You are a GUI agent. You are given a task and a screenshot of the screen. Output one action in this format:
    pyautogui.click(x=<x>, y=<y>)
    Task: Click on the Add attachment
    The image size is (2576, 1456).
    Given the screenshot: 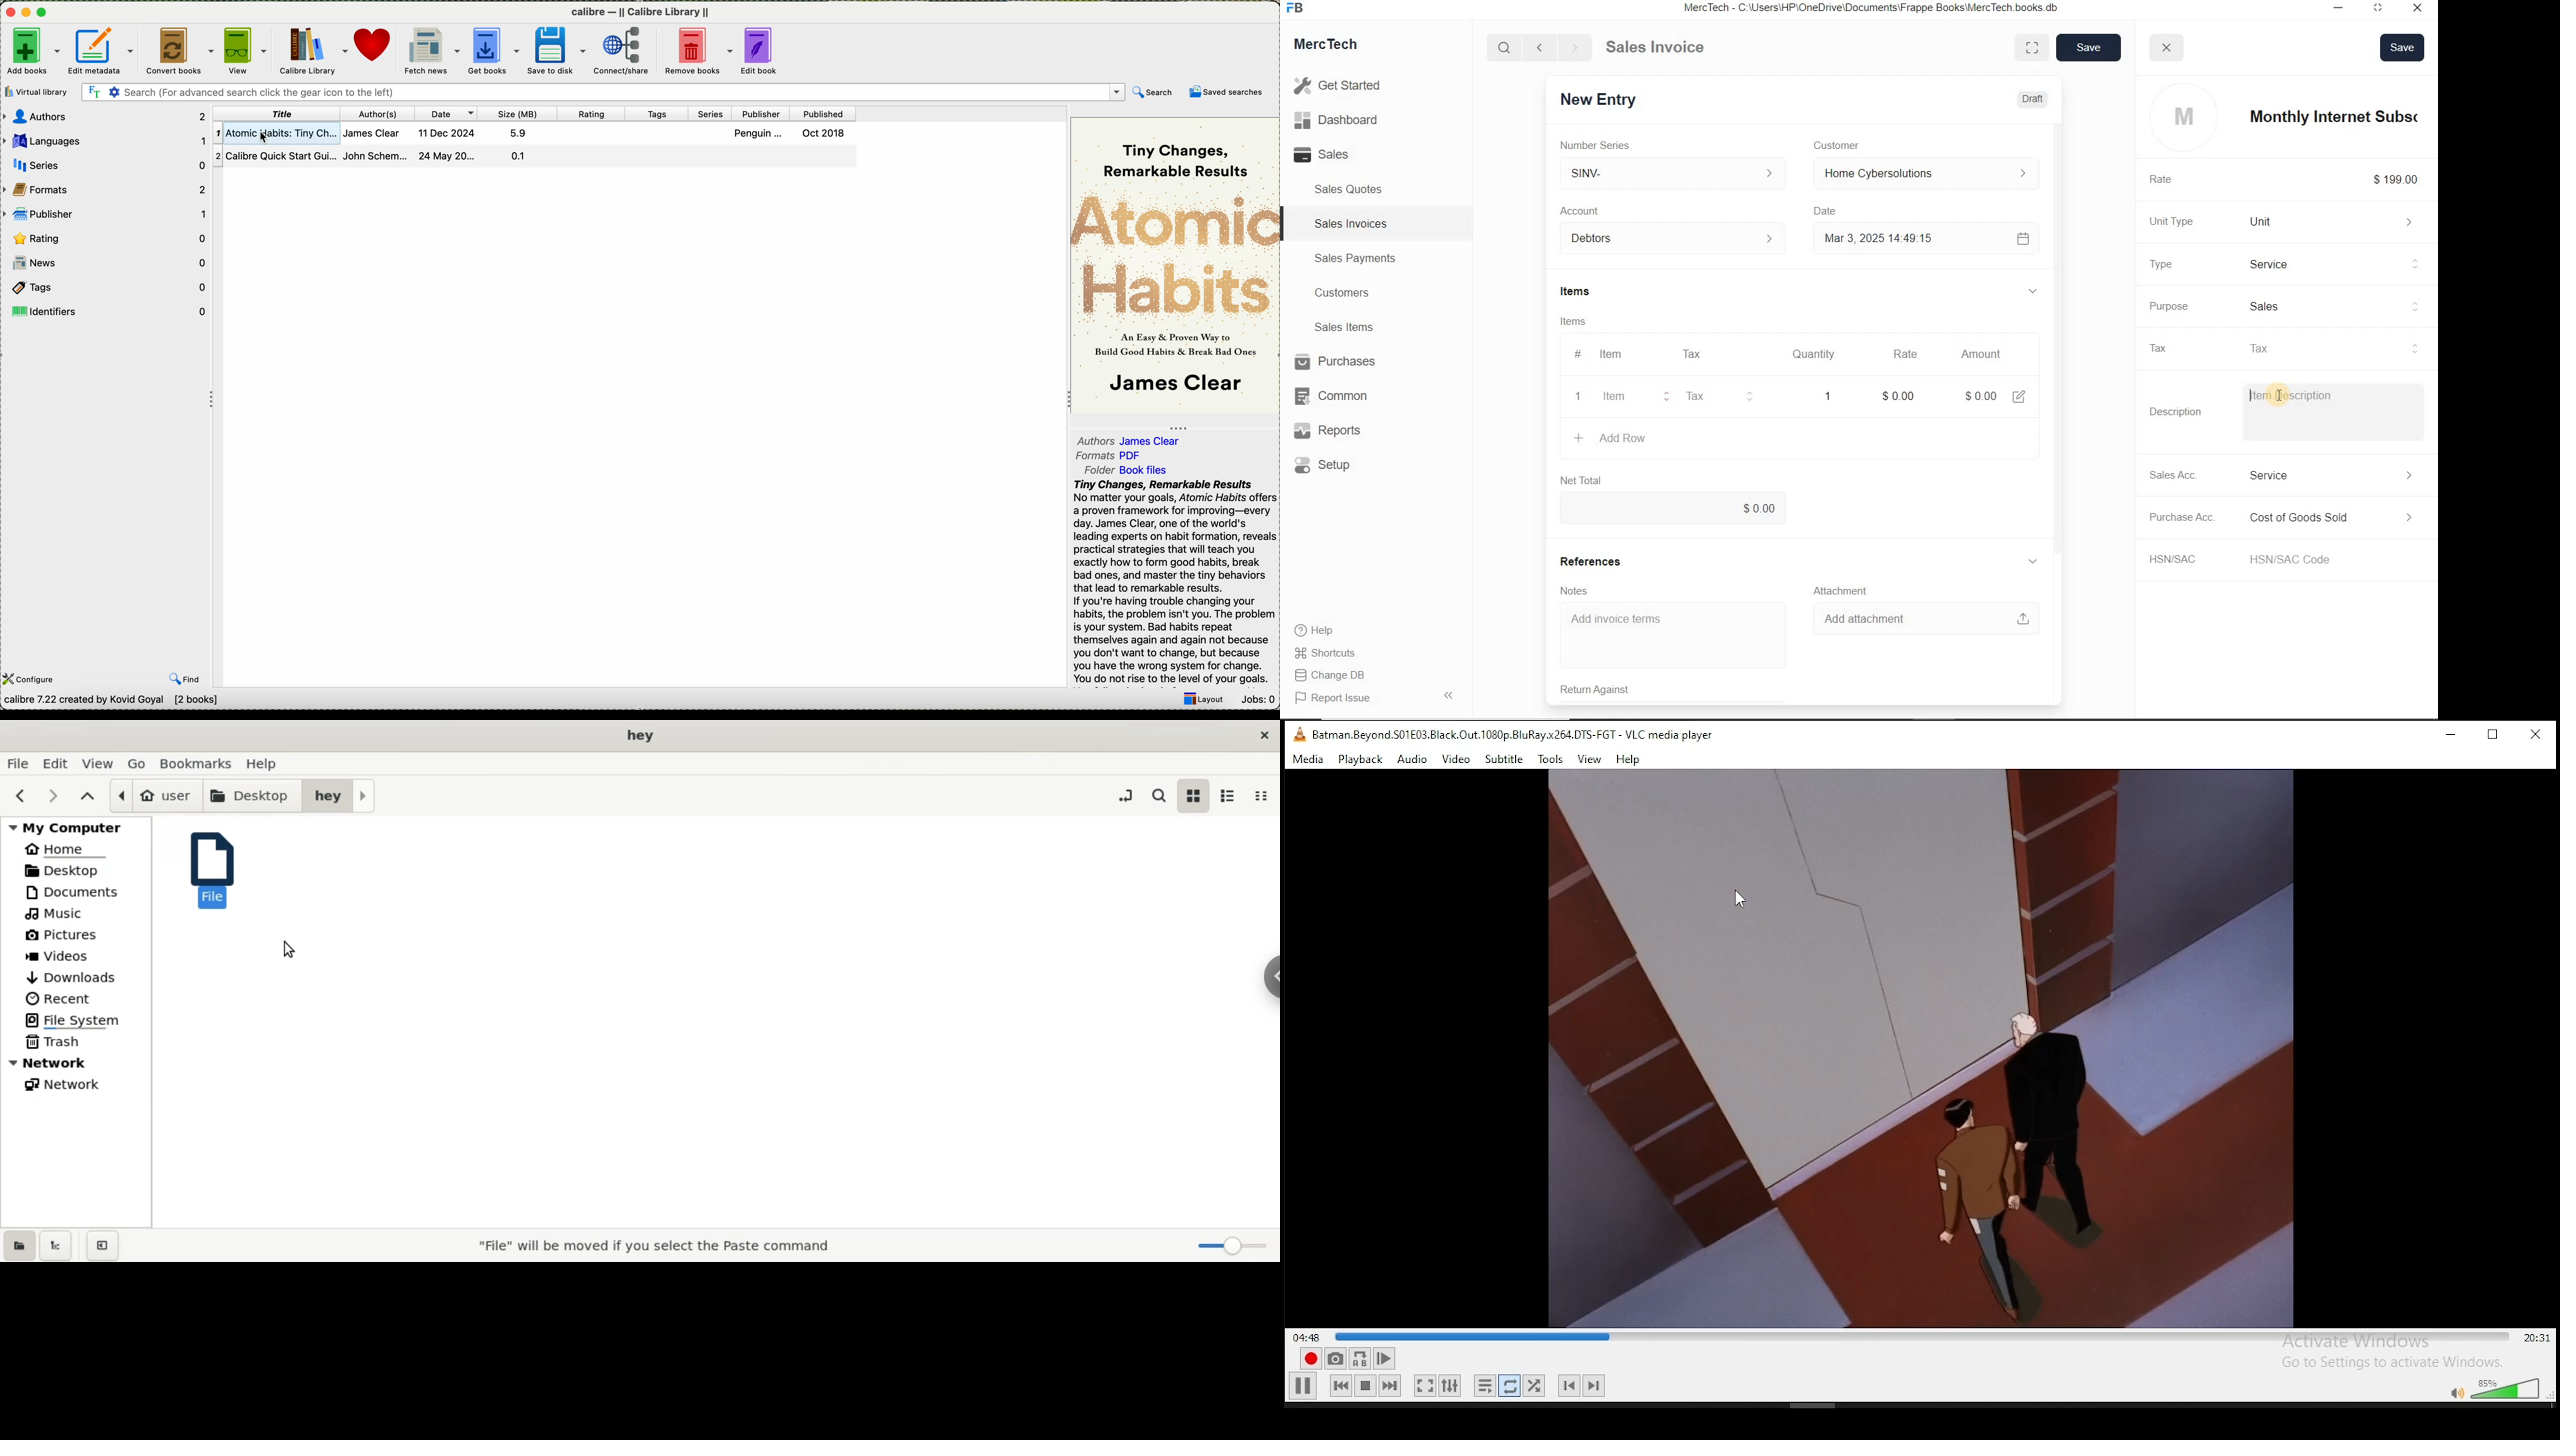 What is the action you would take?
    pyautogui.click(x=1919, y=618)
    